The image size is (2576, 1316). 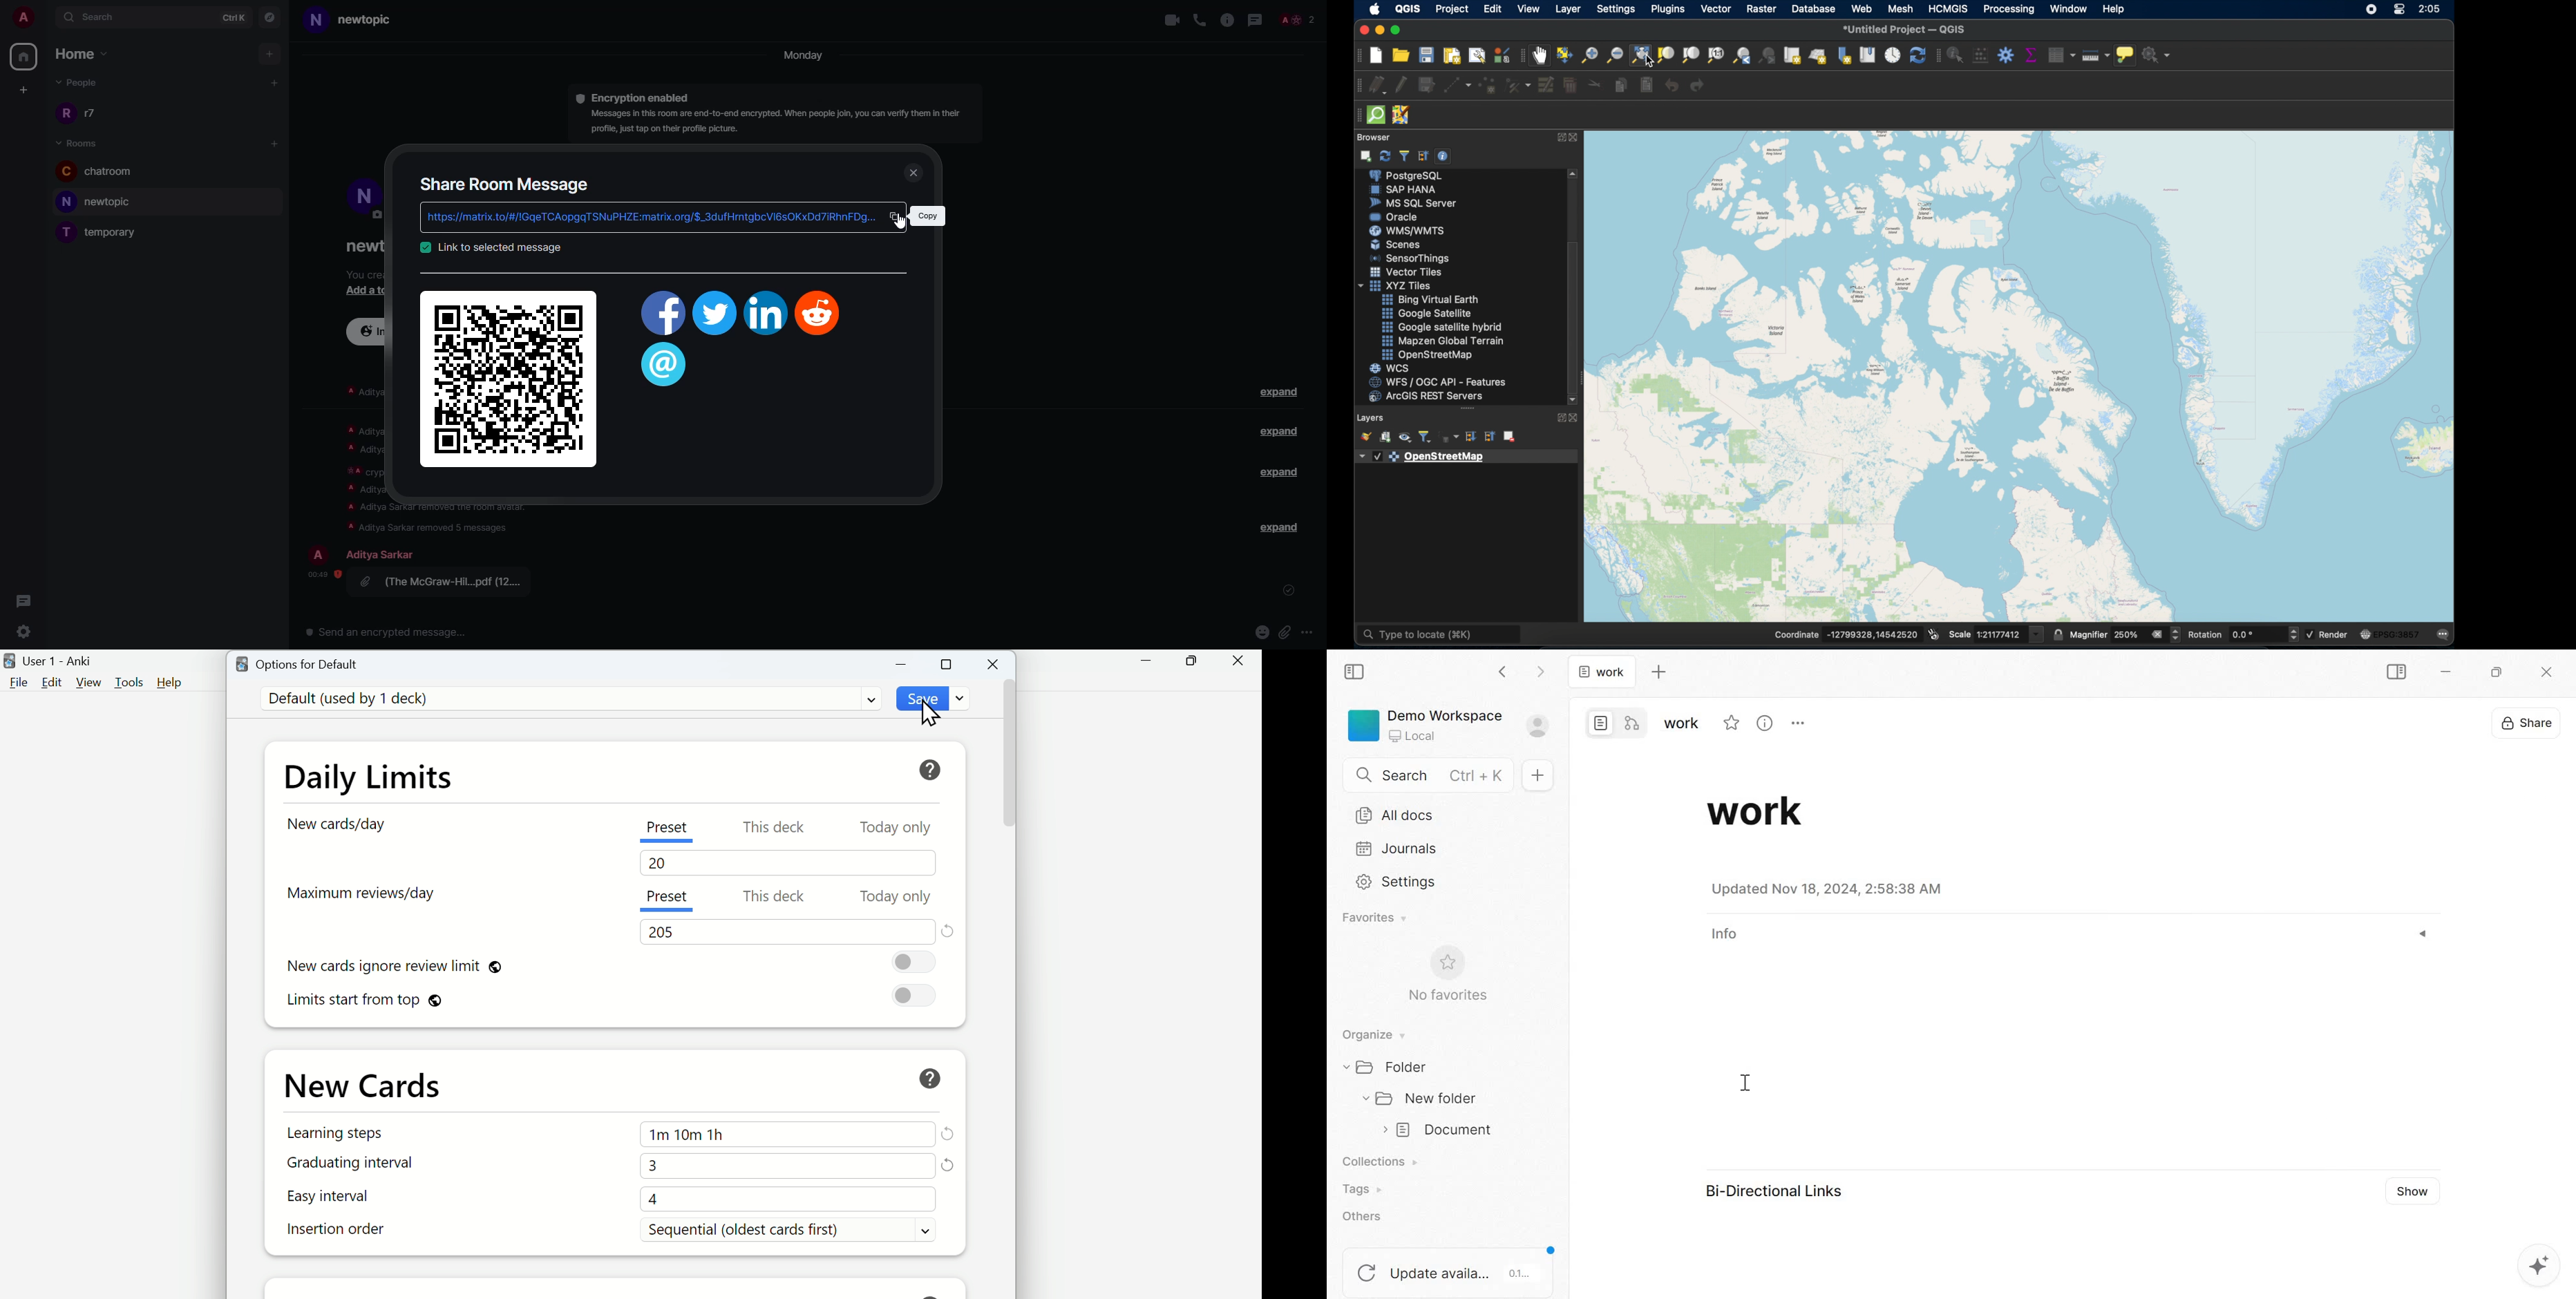 What do you see at coordinates (674, 830) in the screenshot?
I see `Preset` at bounding box center [674, 830].